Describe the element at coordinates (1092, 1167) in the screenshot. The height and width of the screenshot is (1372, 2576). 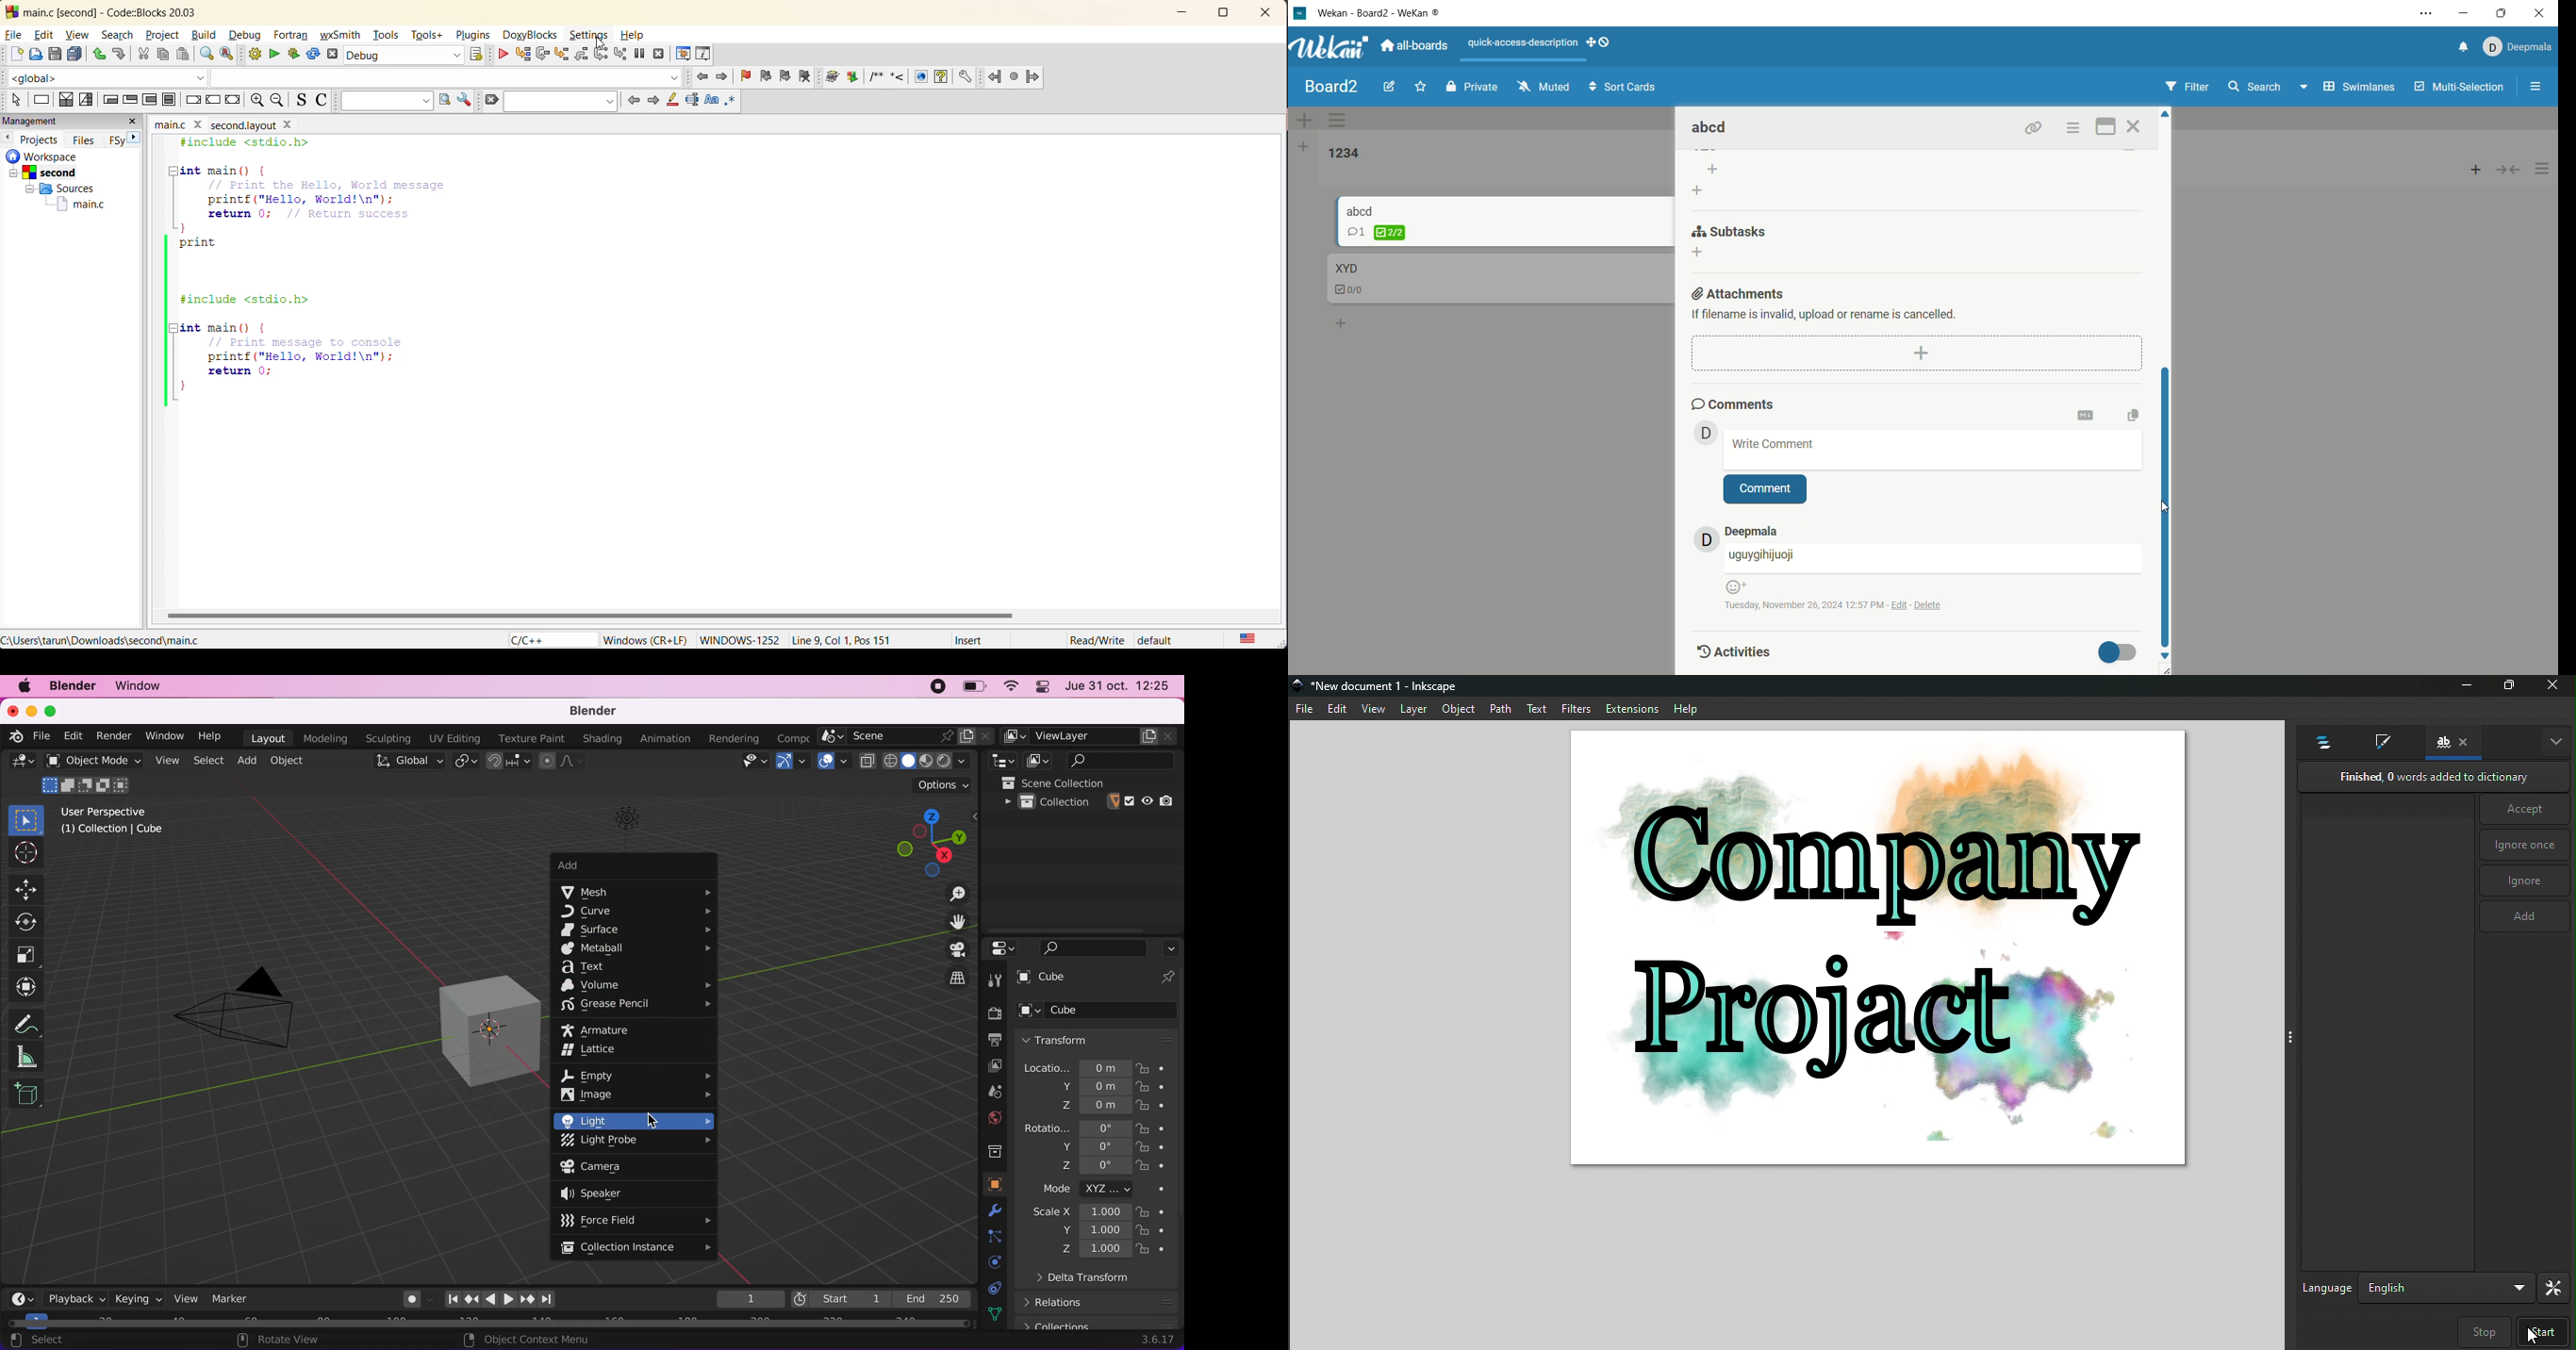
I see `z 0` at that location.